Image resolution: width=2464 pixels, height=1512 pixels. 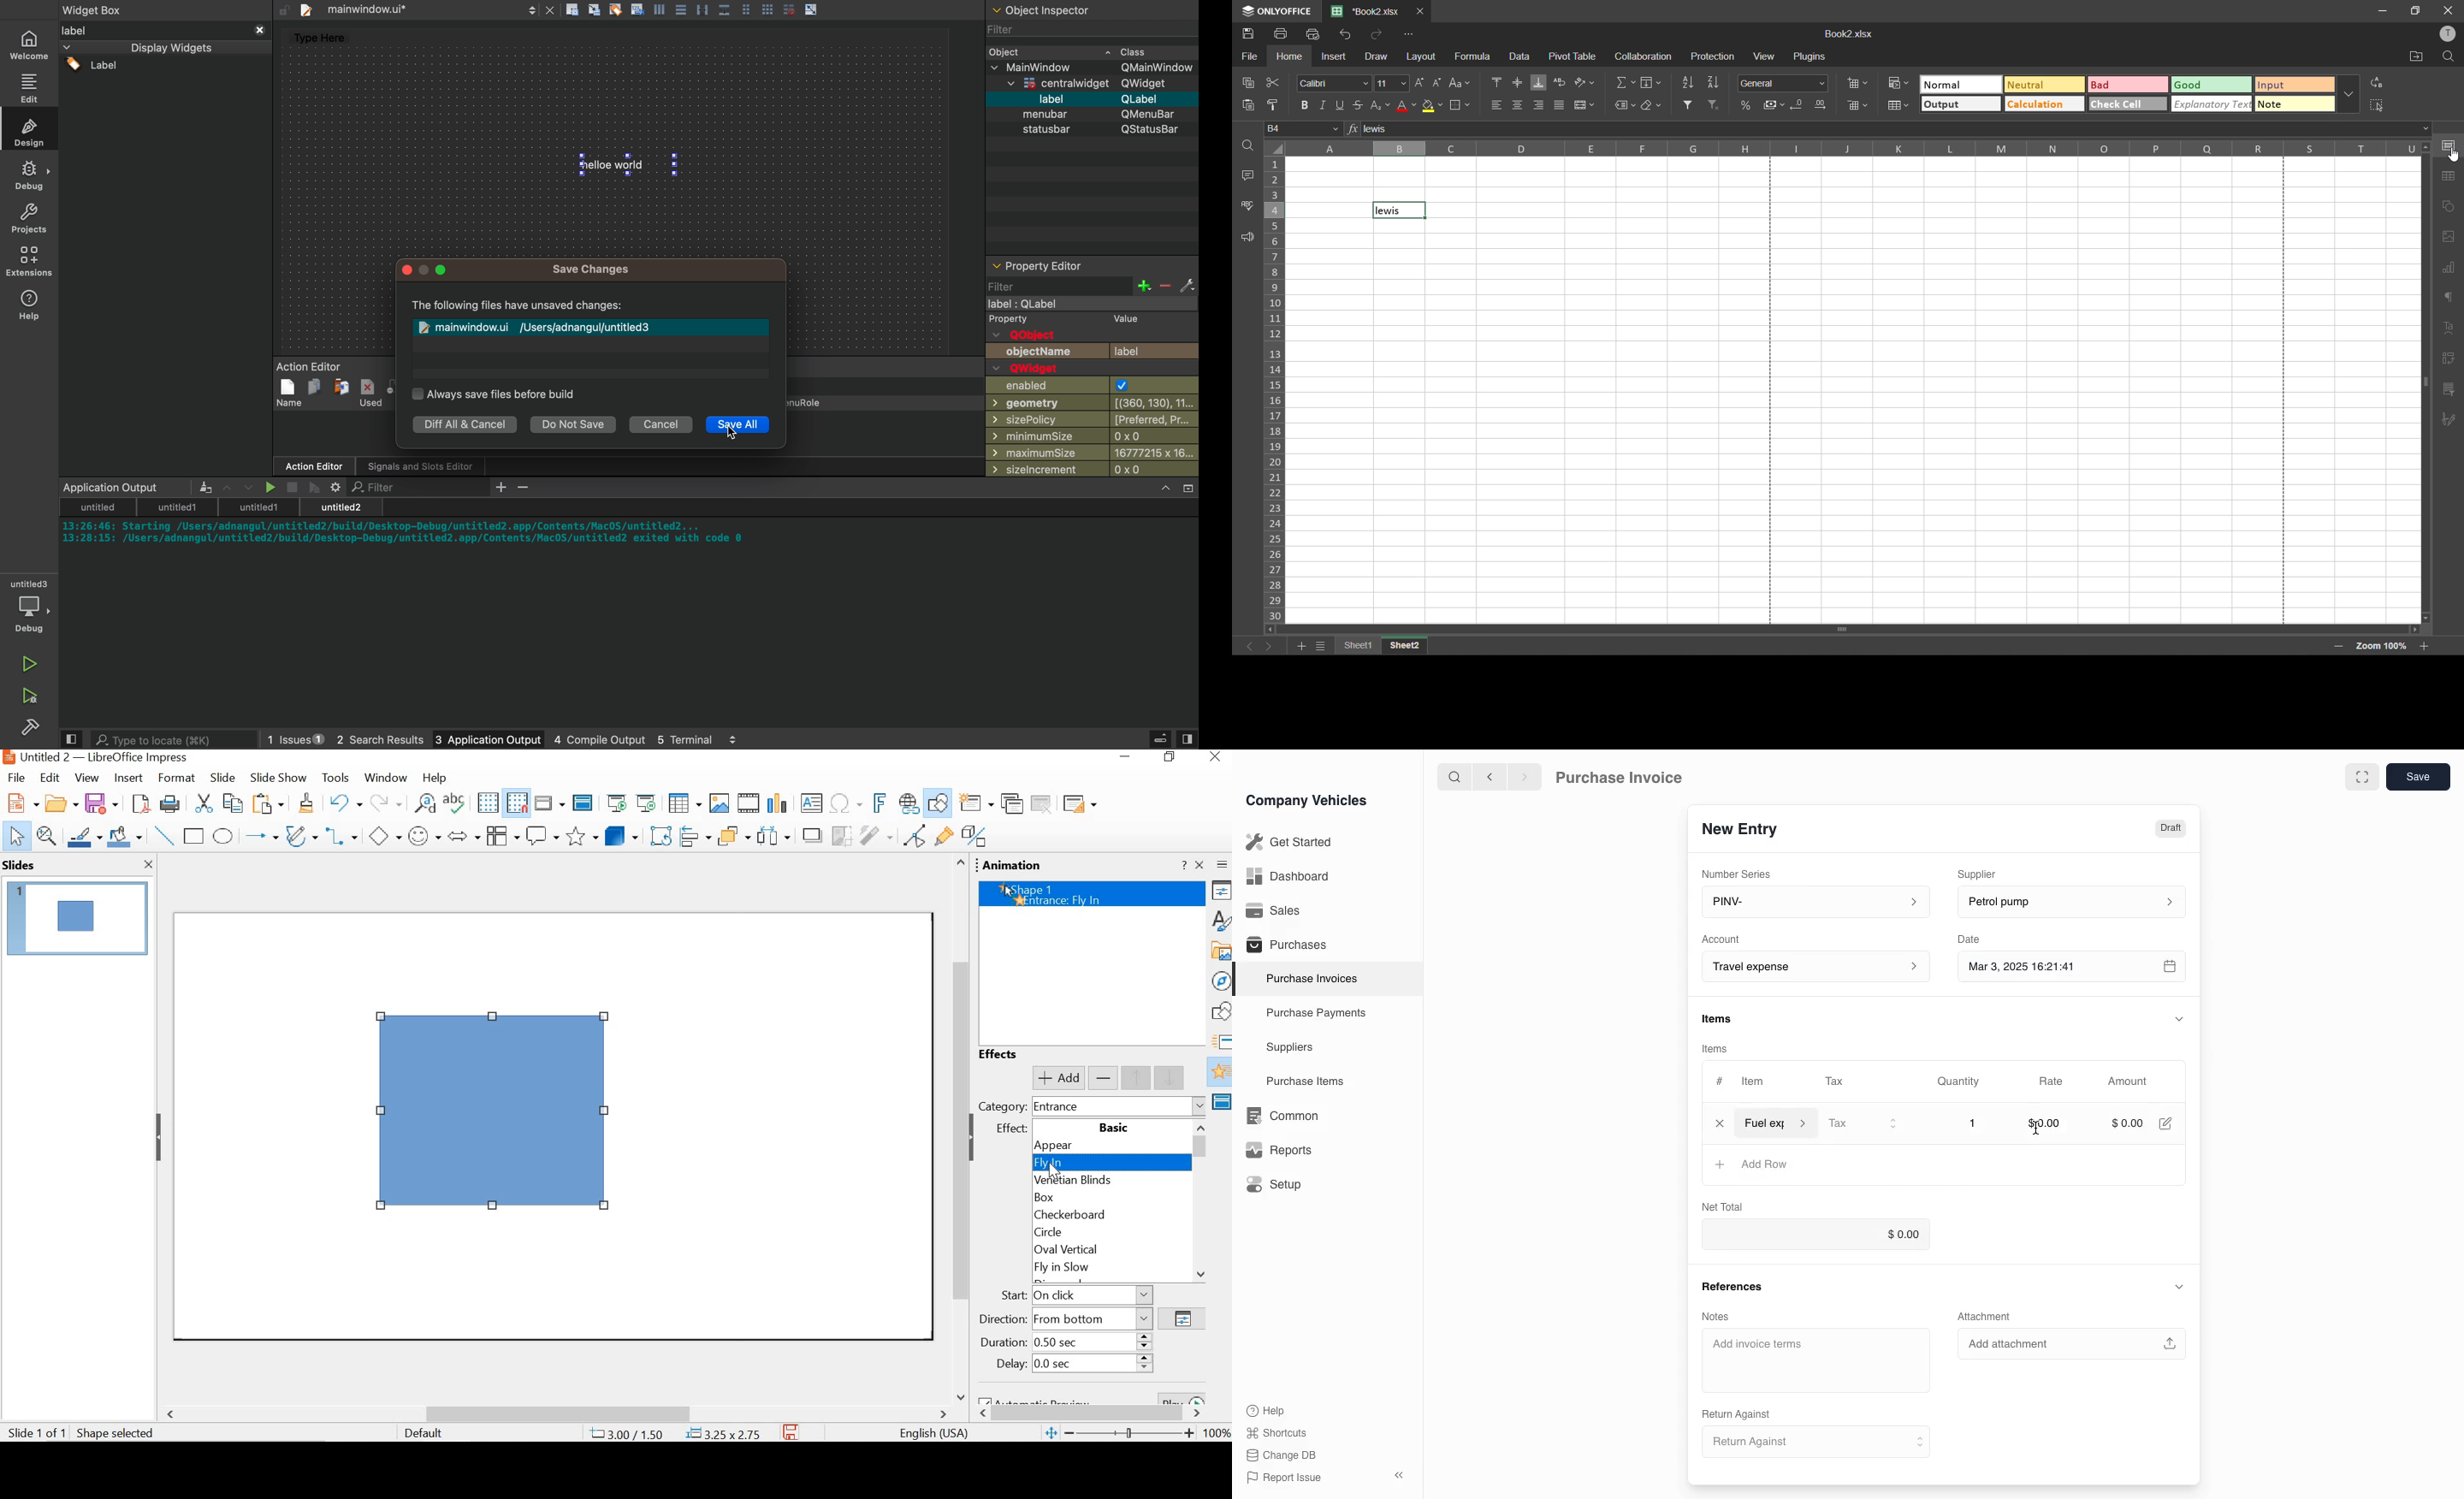 What do you see at coordinates (31, 261) in the screenshot?
I see `extensions` at bounding box center [31, 261].